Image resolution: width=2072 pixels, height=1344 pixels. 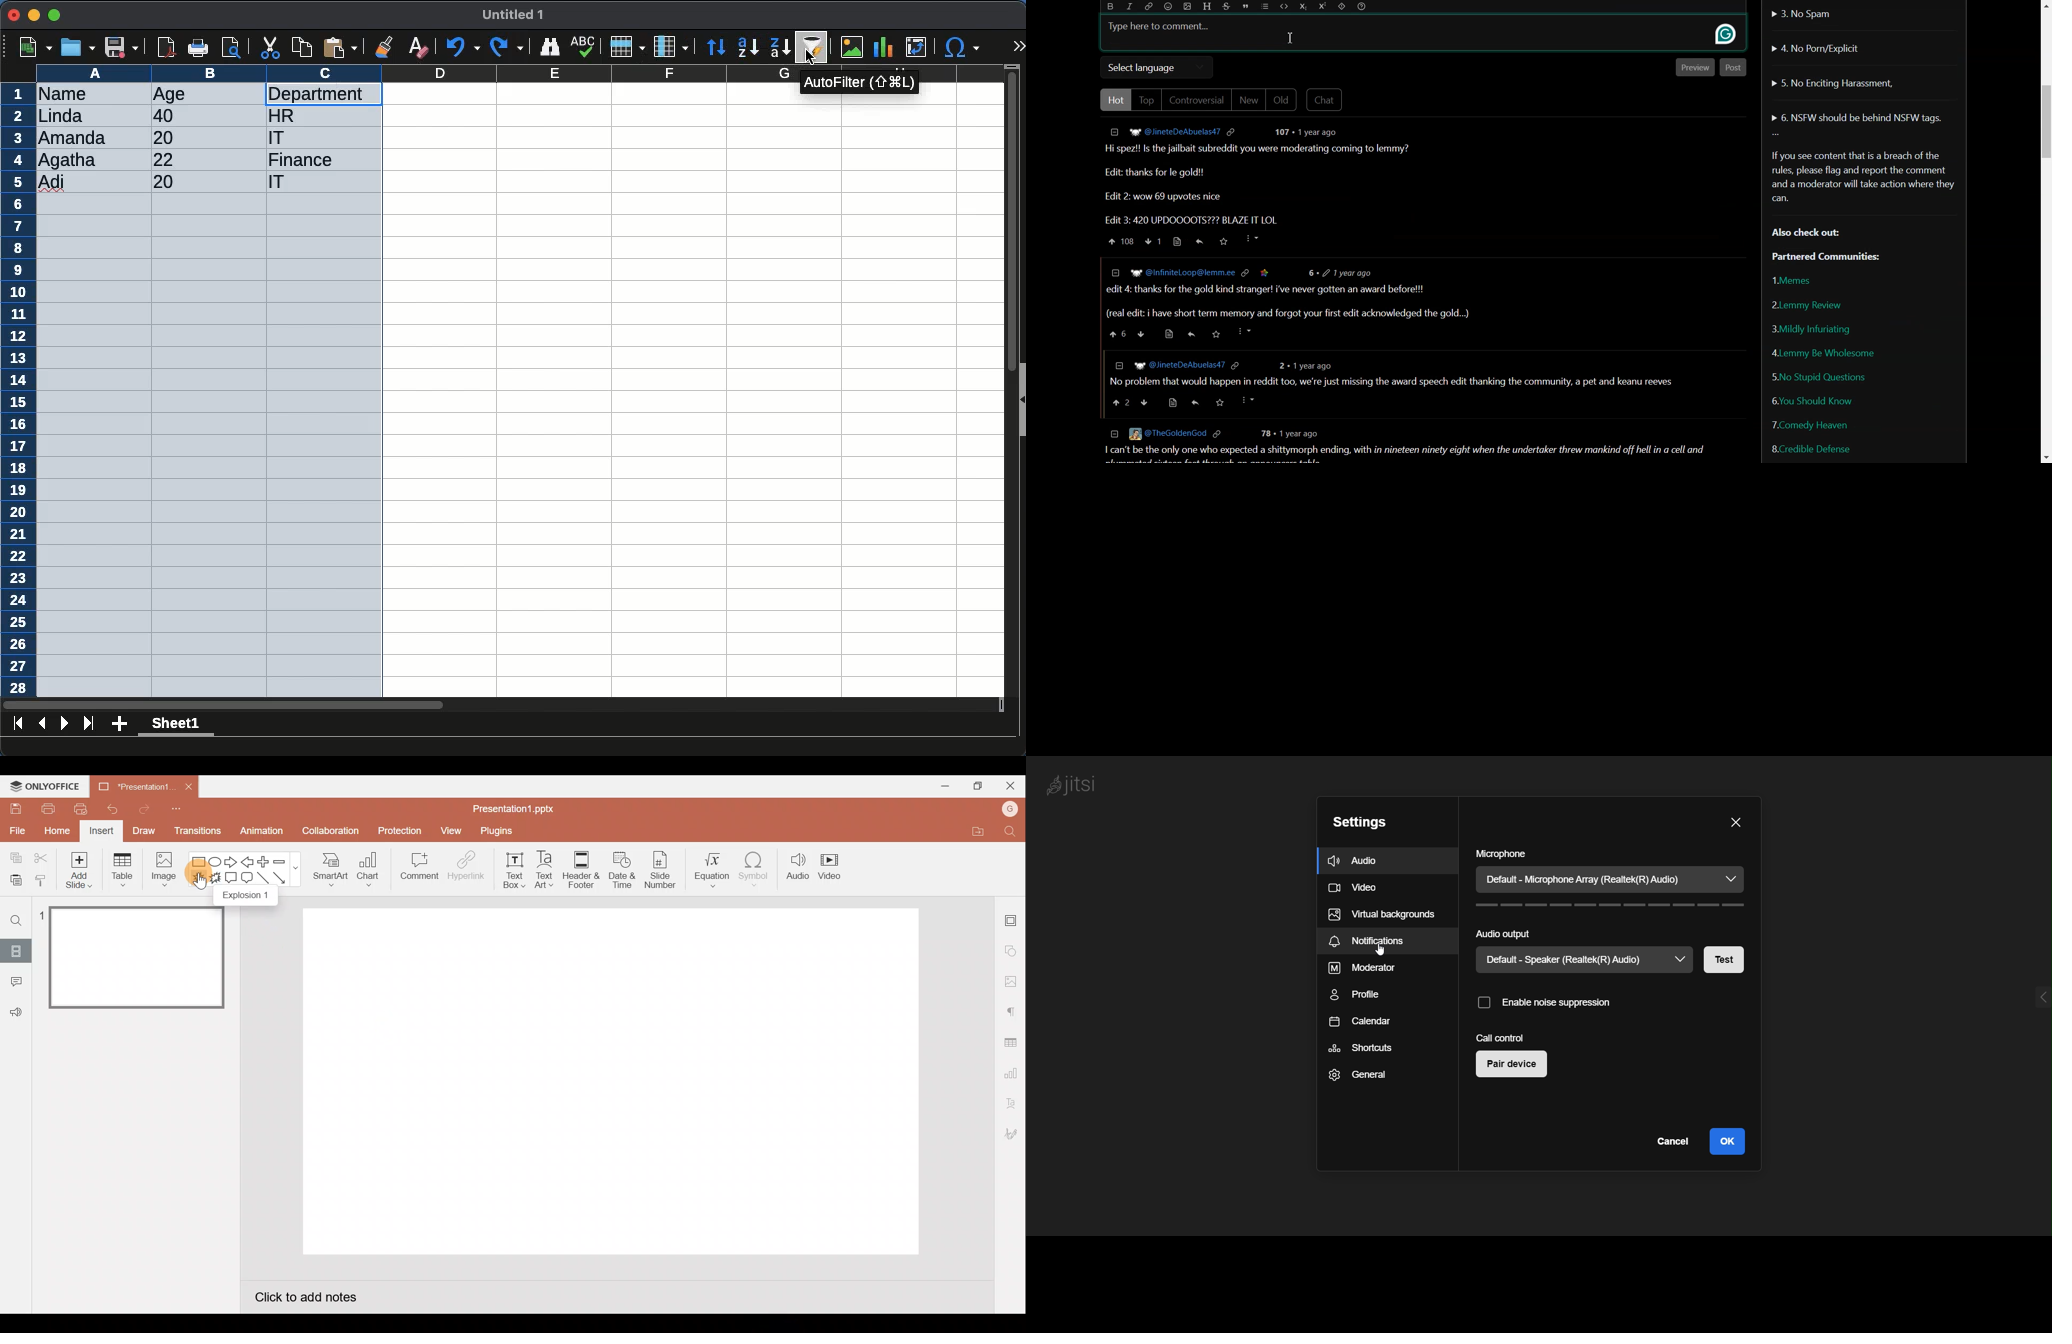 What do you see at coordinates (53, 832) in the screenshot?
I see `Home` at bounding box center [53, 832].